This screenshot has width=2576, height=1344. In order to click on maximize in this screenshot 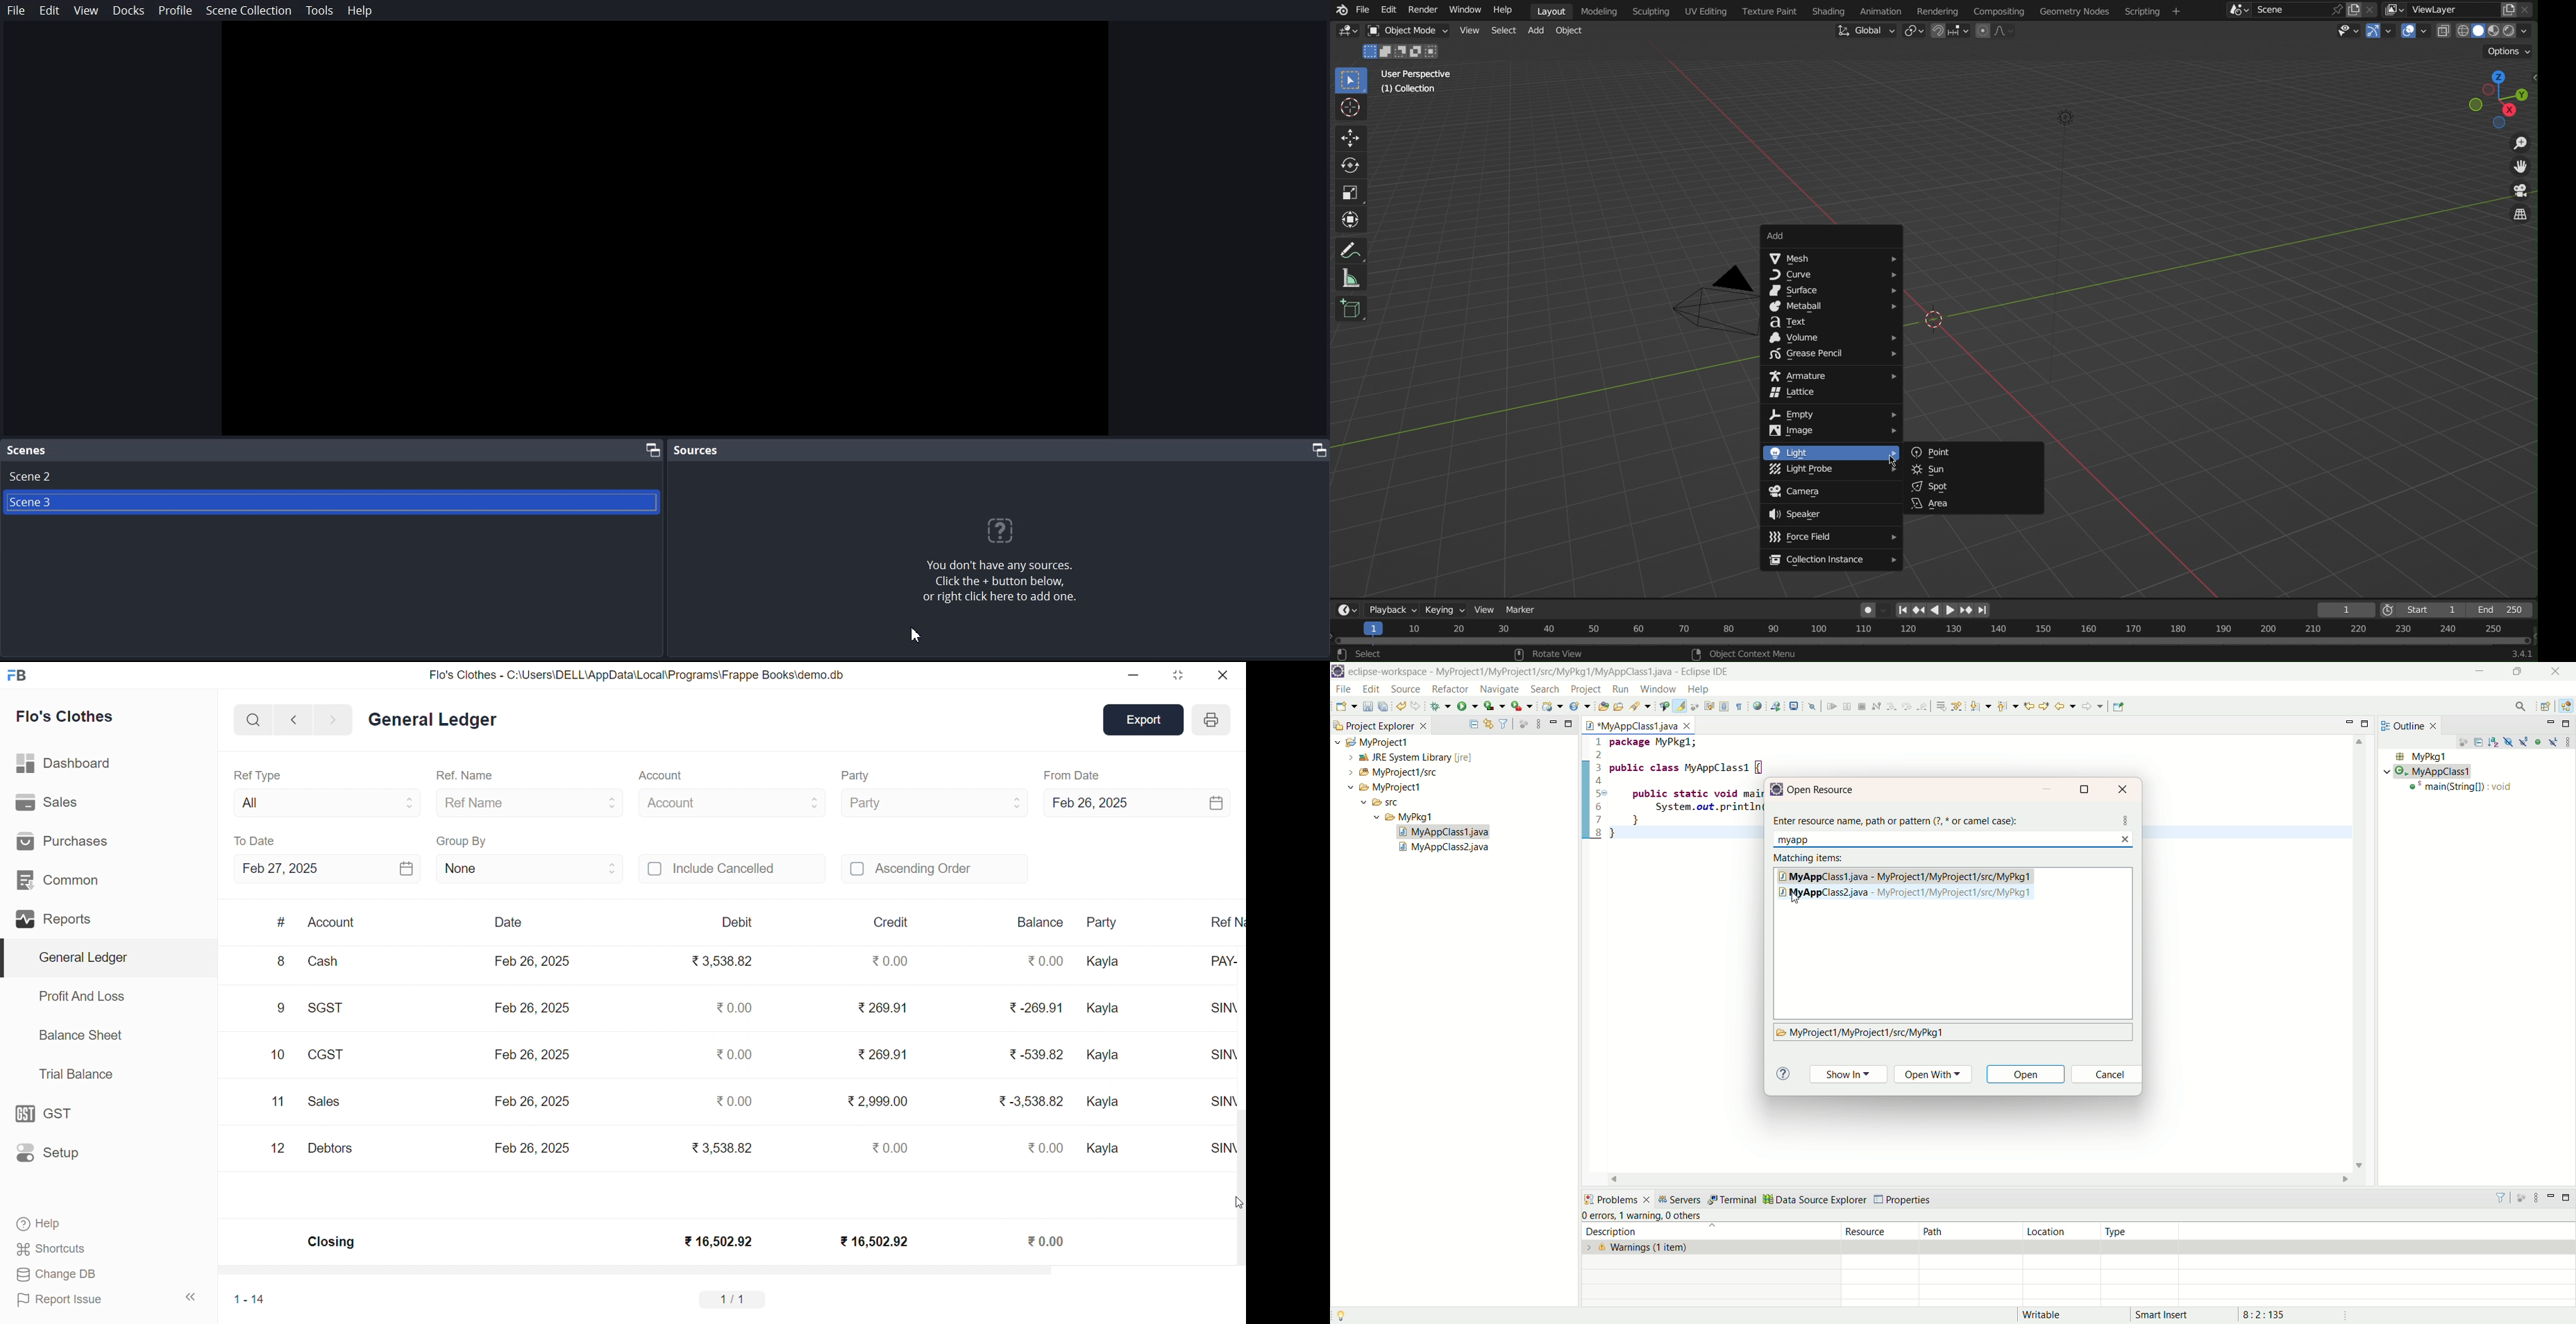, I will do `click(2516, 673)`.